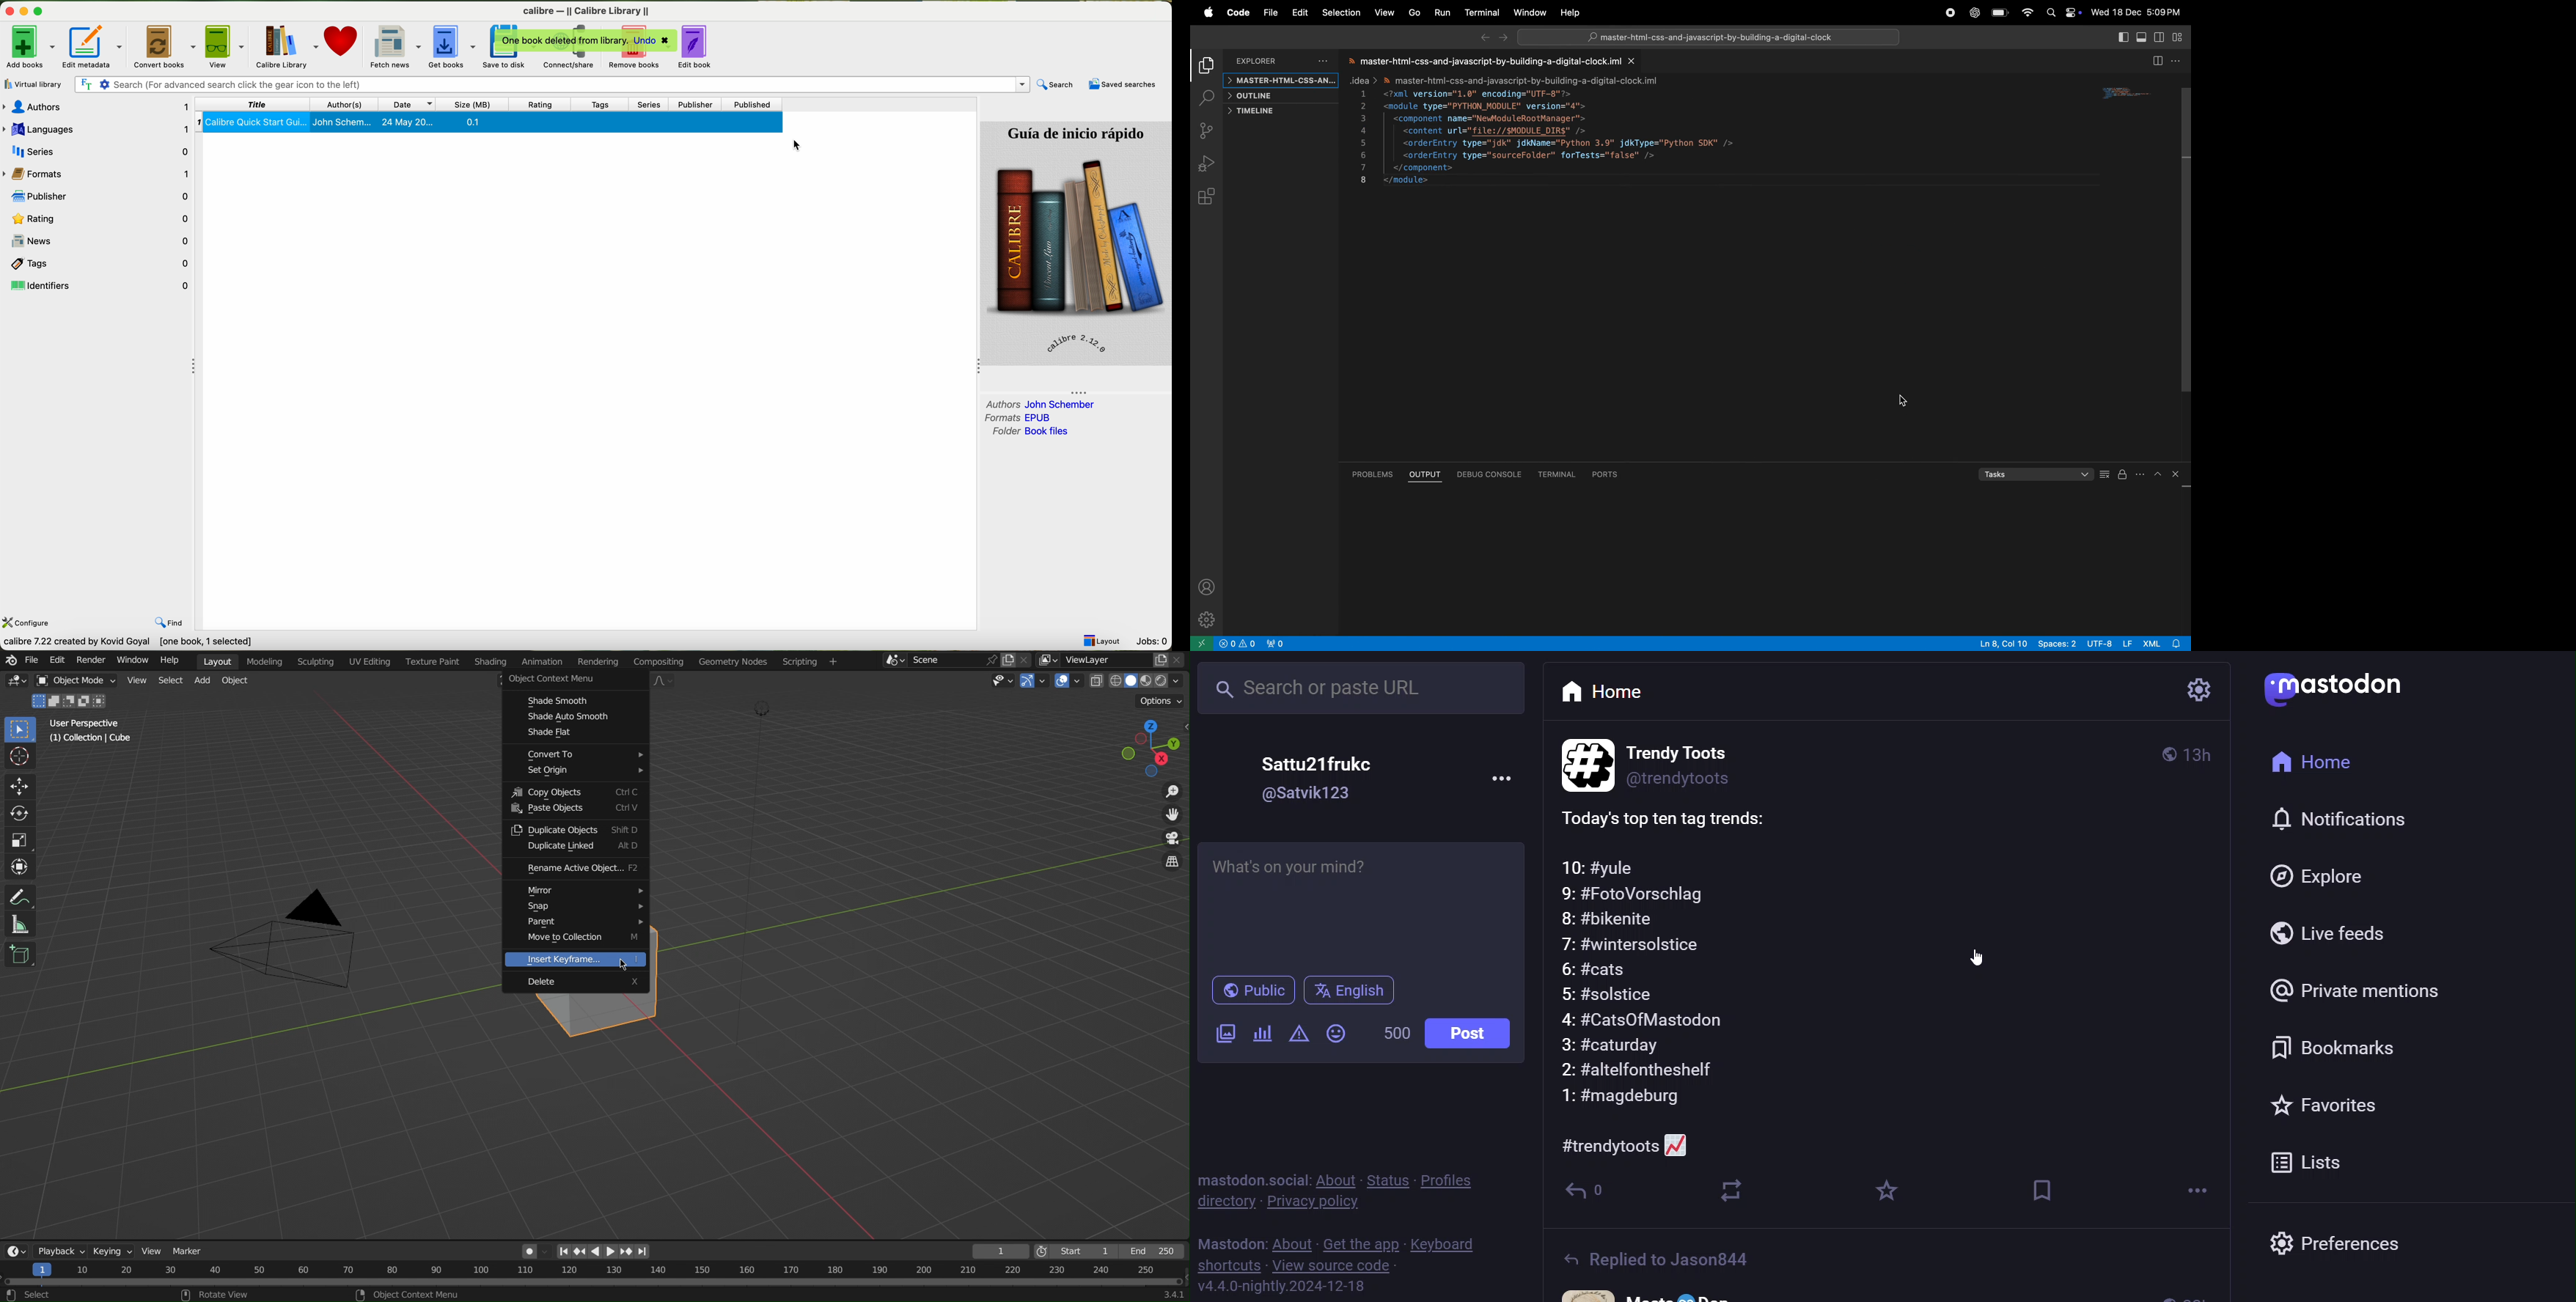 Image resolution: width=2576 pixels, height=1316 pixels. I want to click on options, so click(1323, 61).